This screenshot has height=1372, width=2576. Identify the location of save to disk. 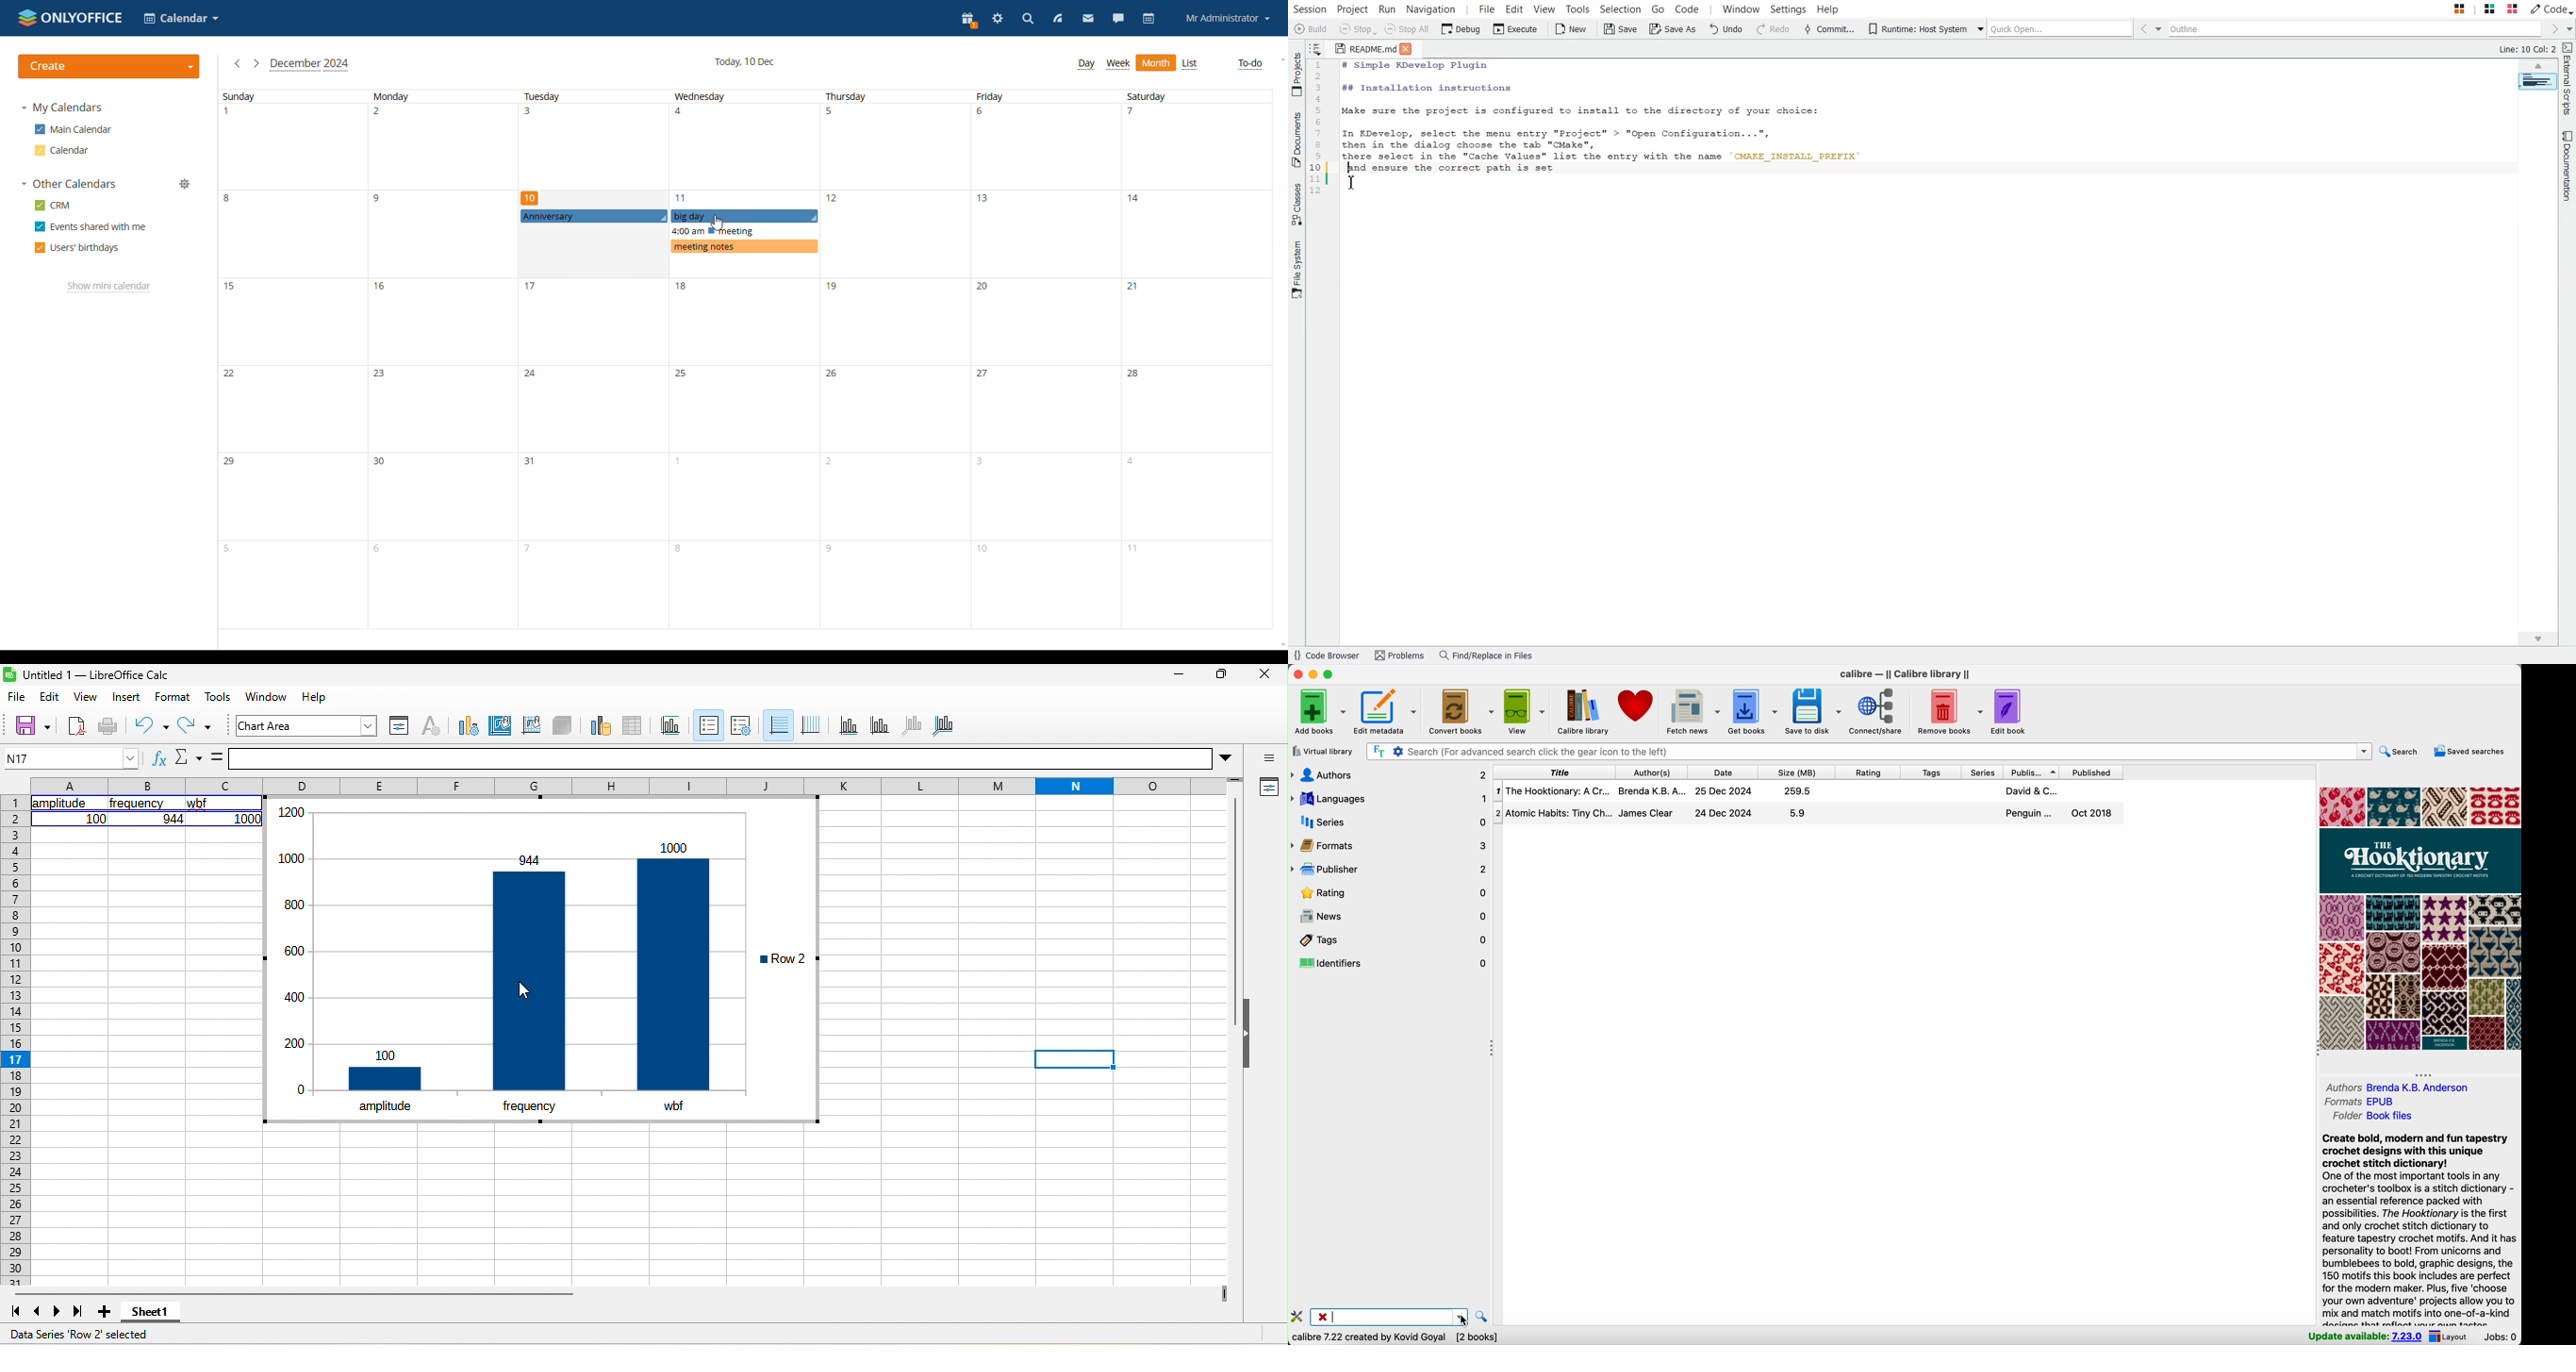
(1814, 712).